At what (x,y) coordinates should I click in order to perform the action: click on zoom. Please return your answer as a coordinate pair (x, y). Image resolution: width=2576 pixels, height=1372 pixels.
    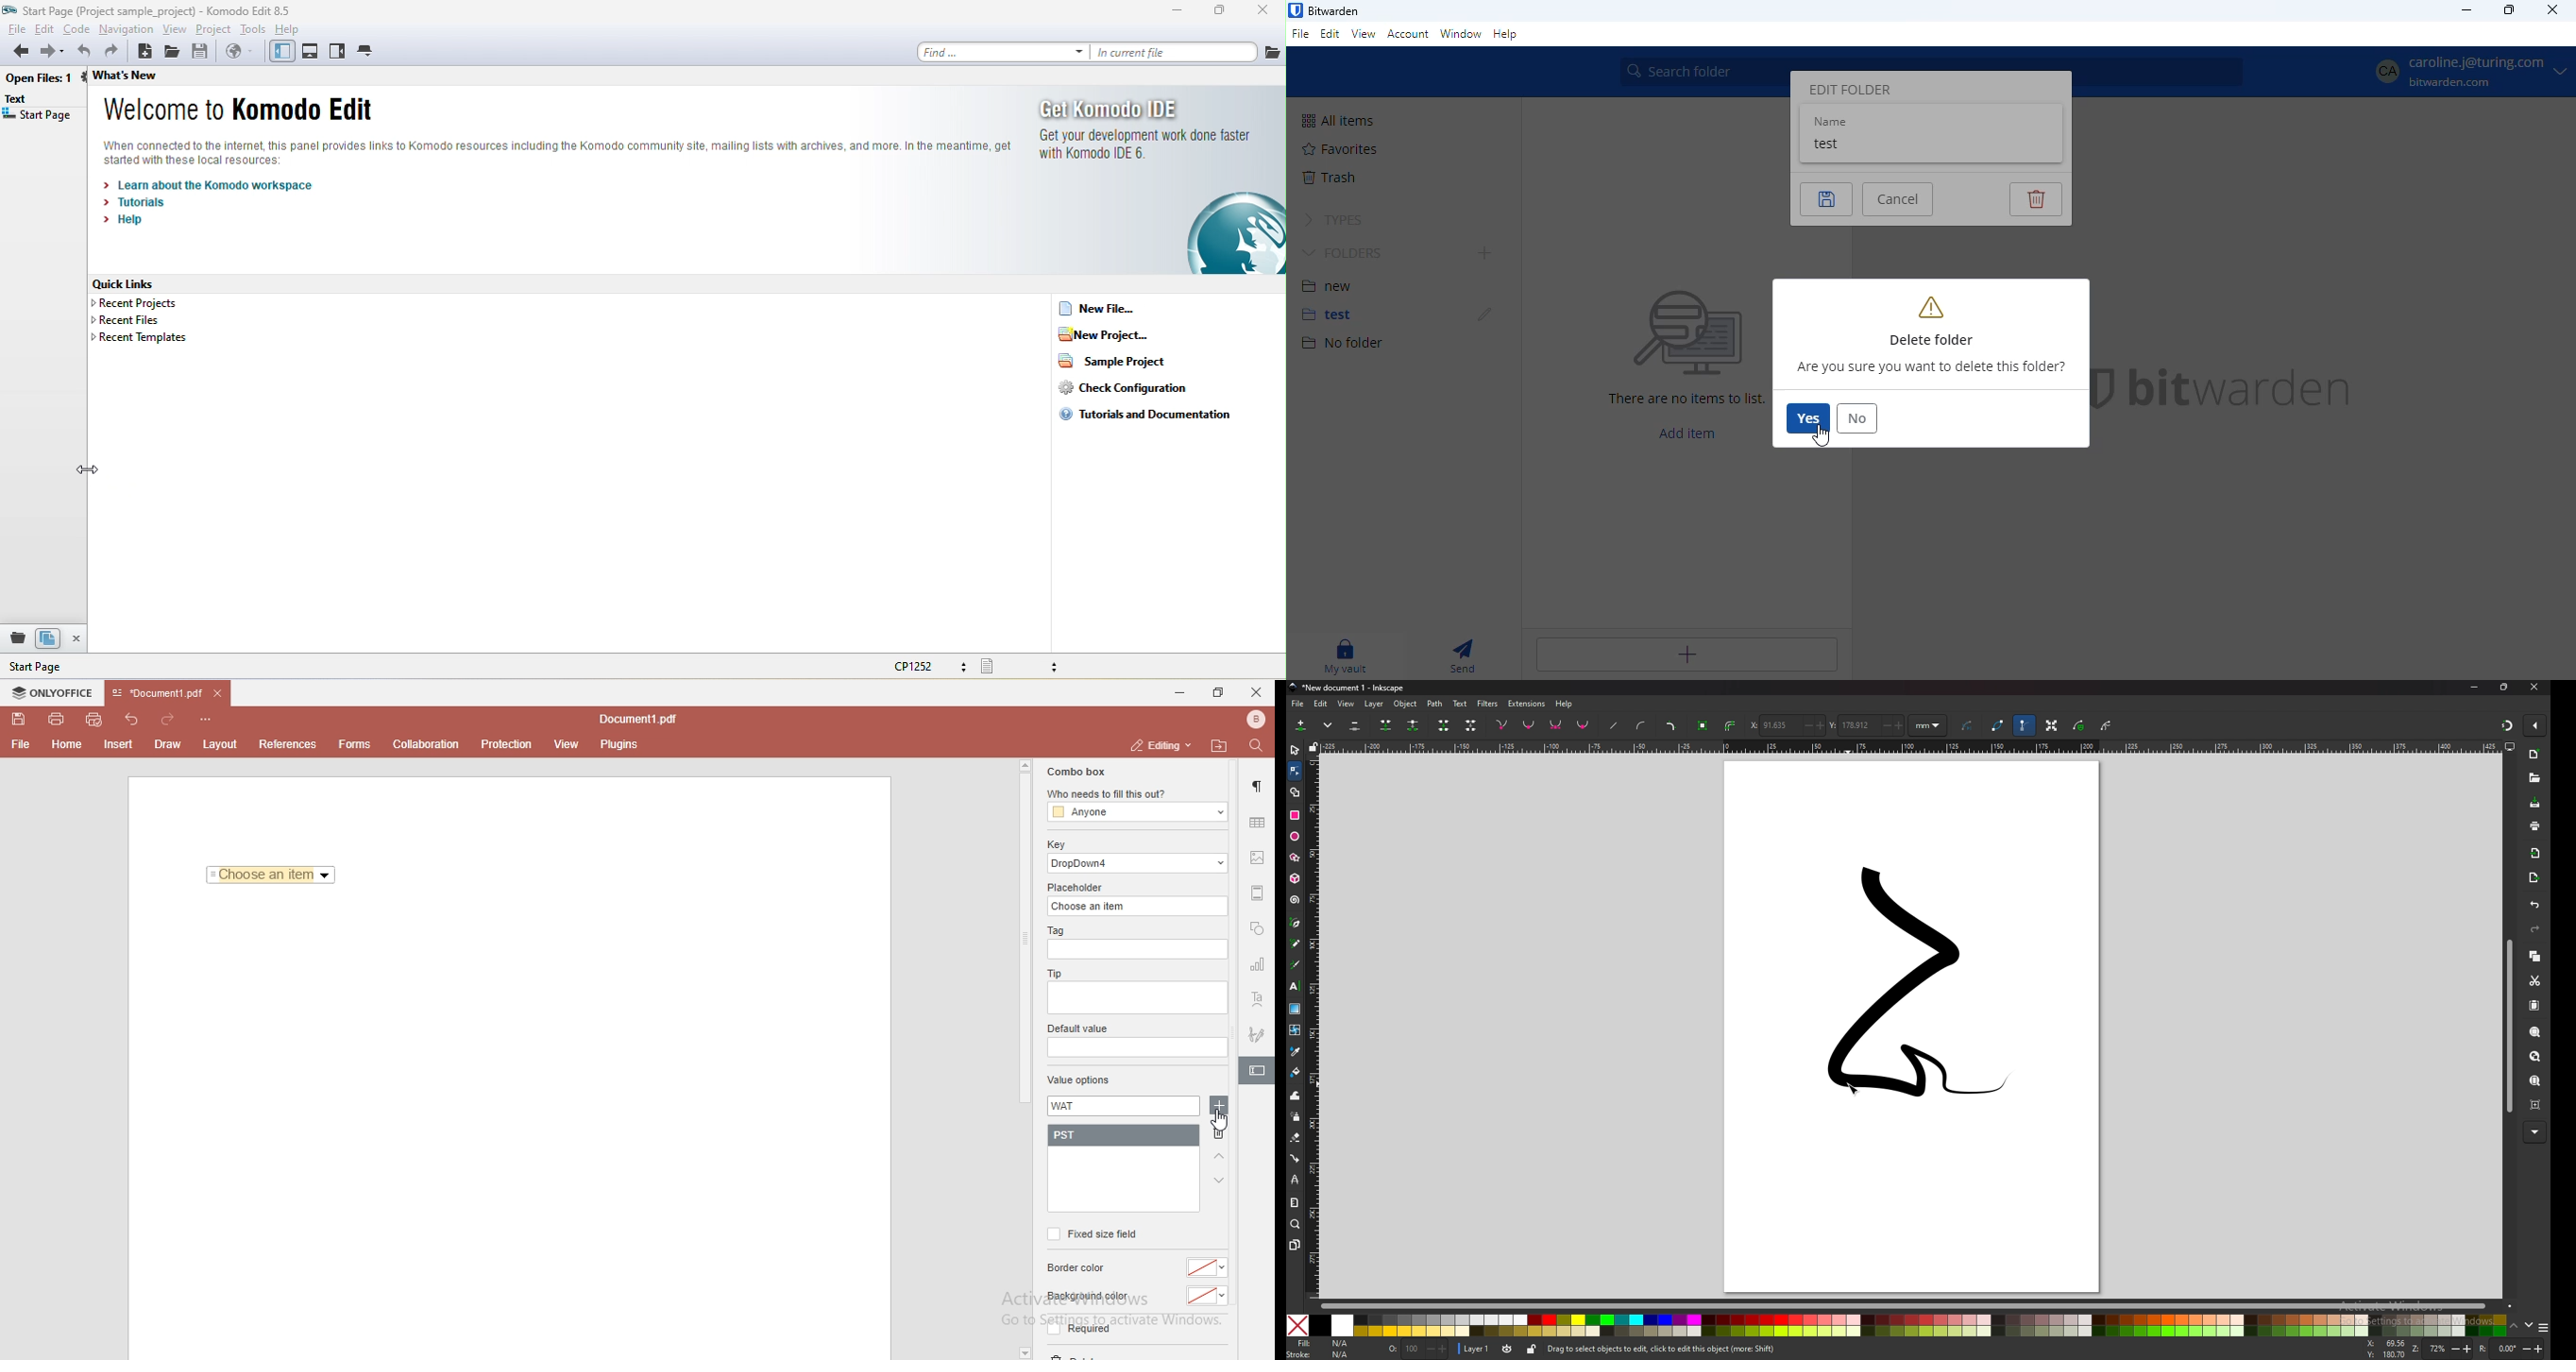
    Looking at the image, I should click on (1296, 1225).